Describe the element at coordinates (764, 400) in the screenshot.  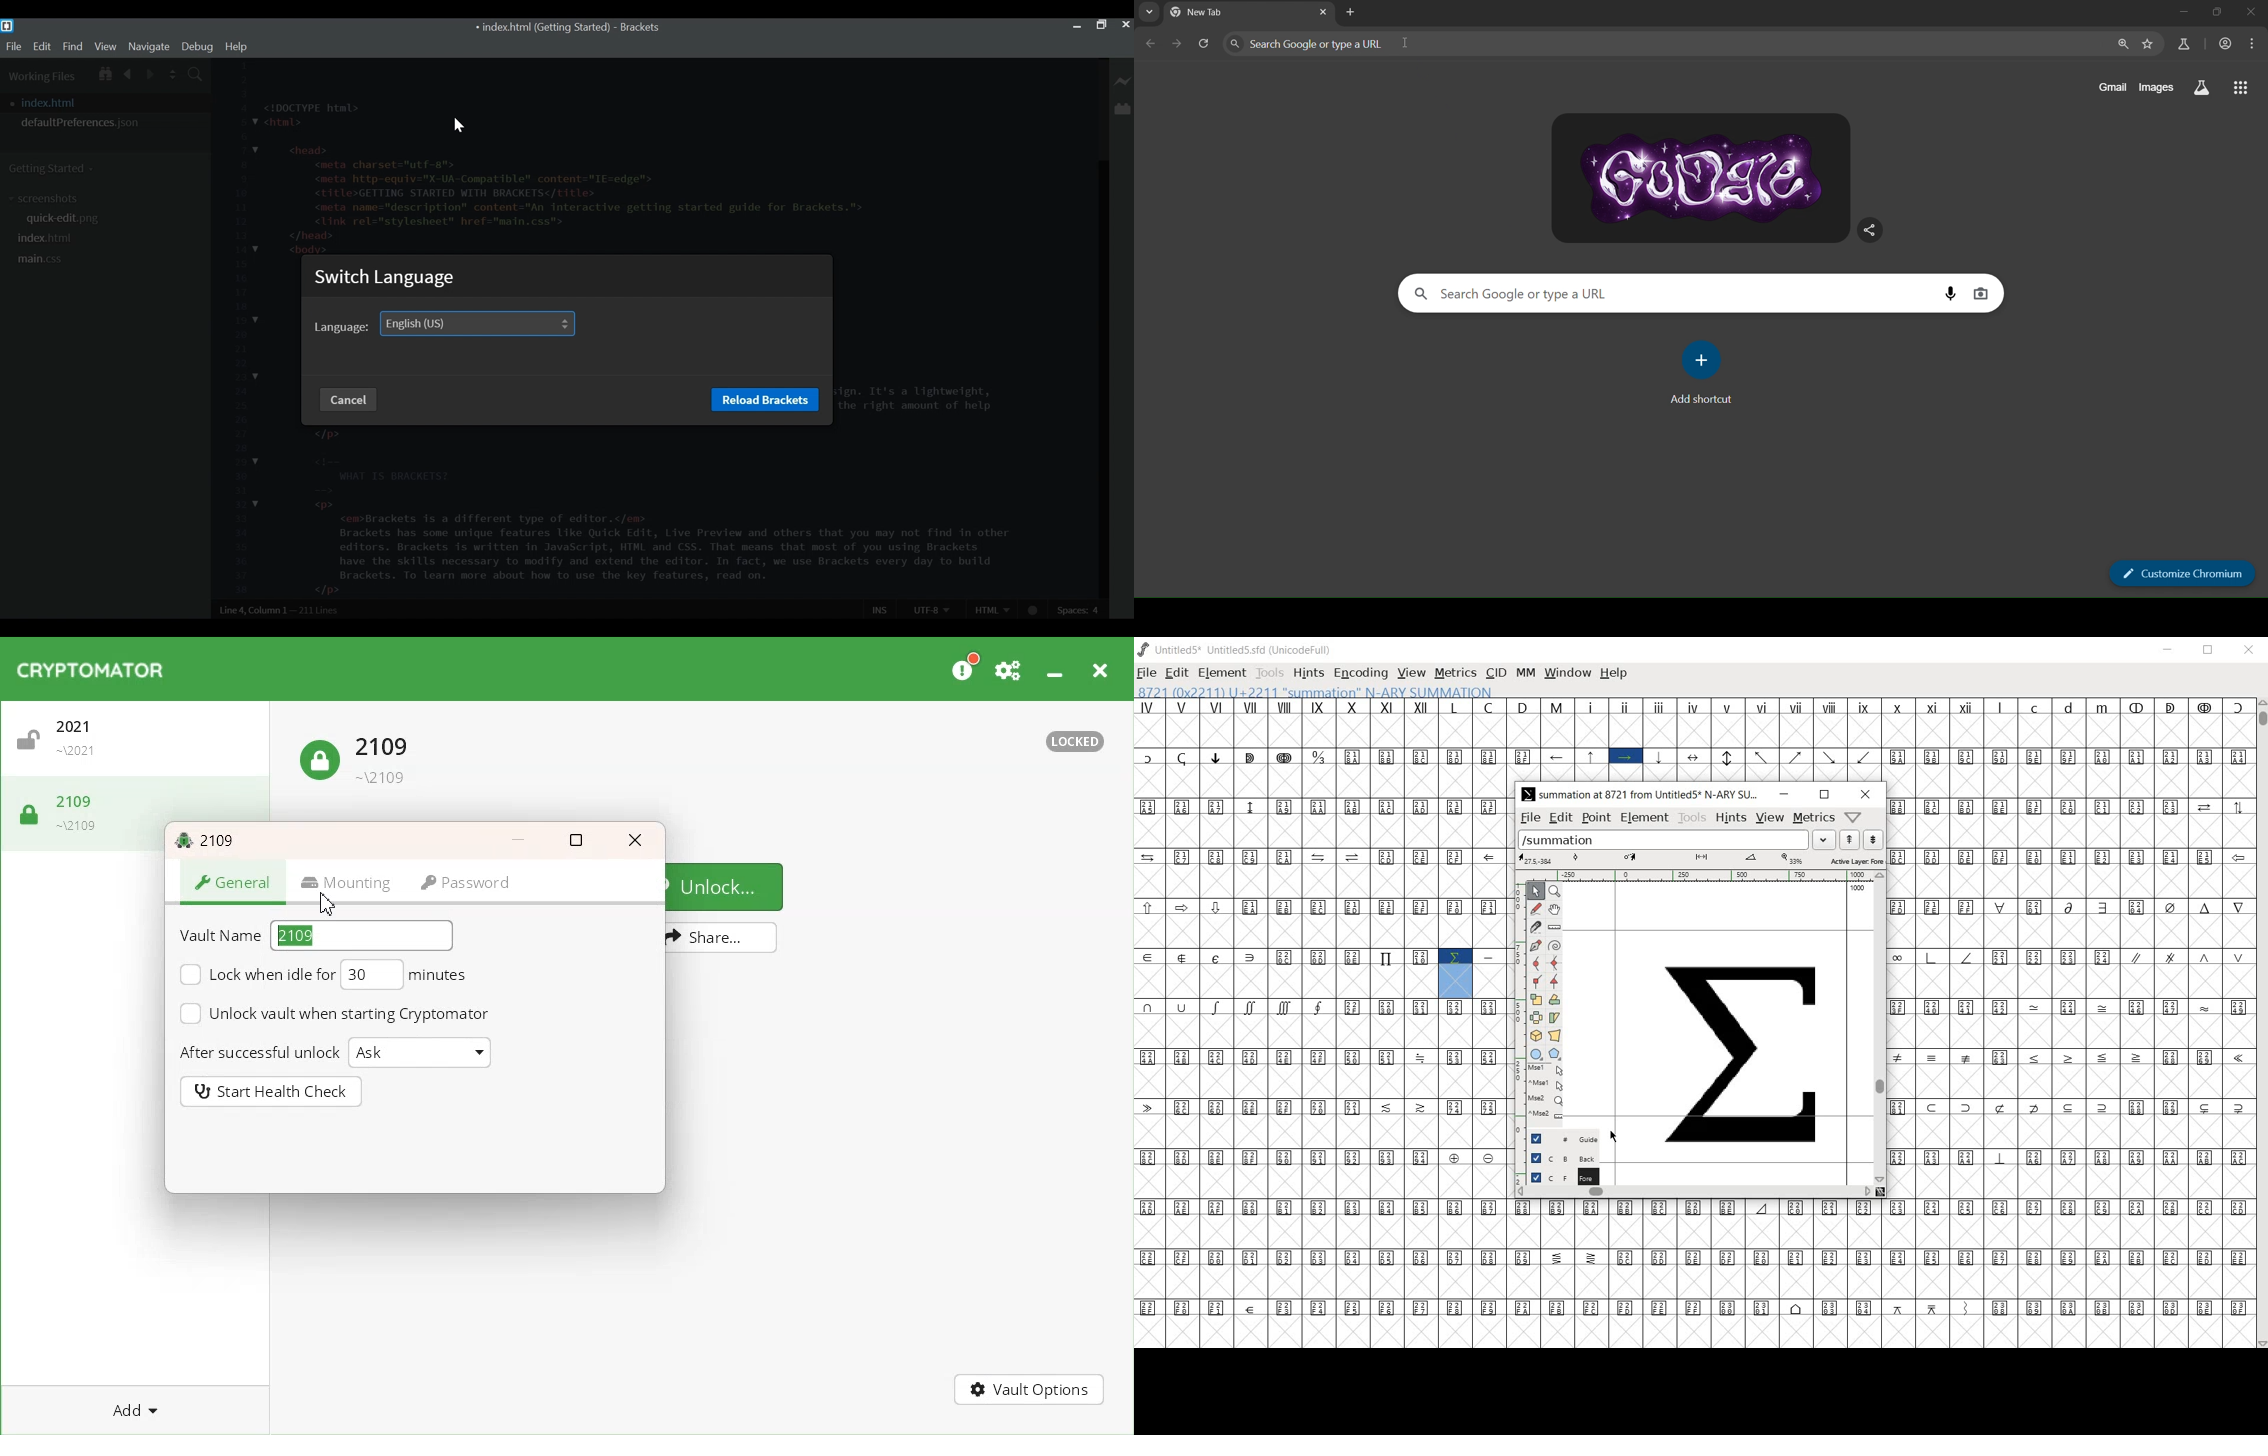
I see `Reload Brackets` at that location.